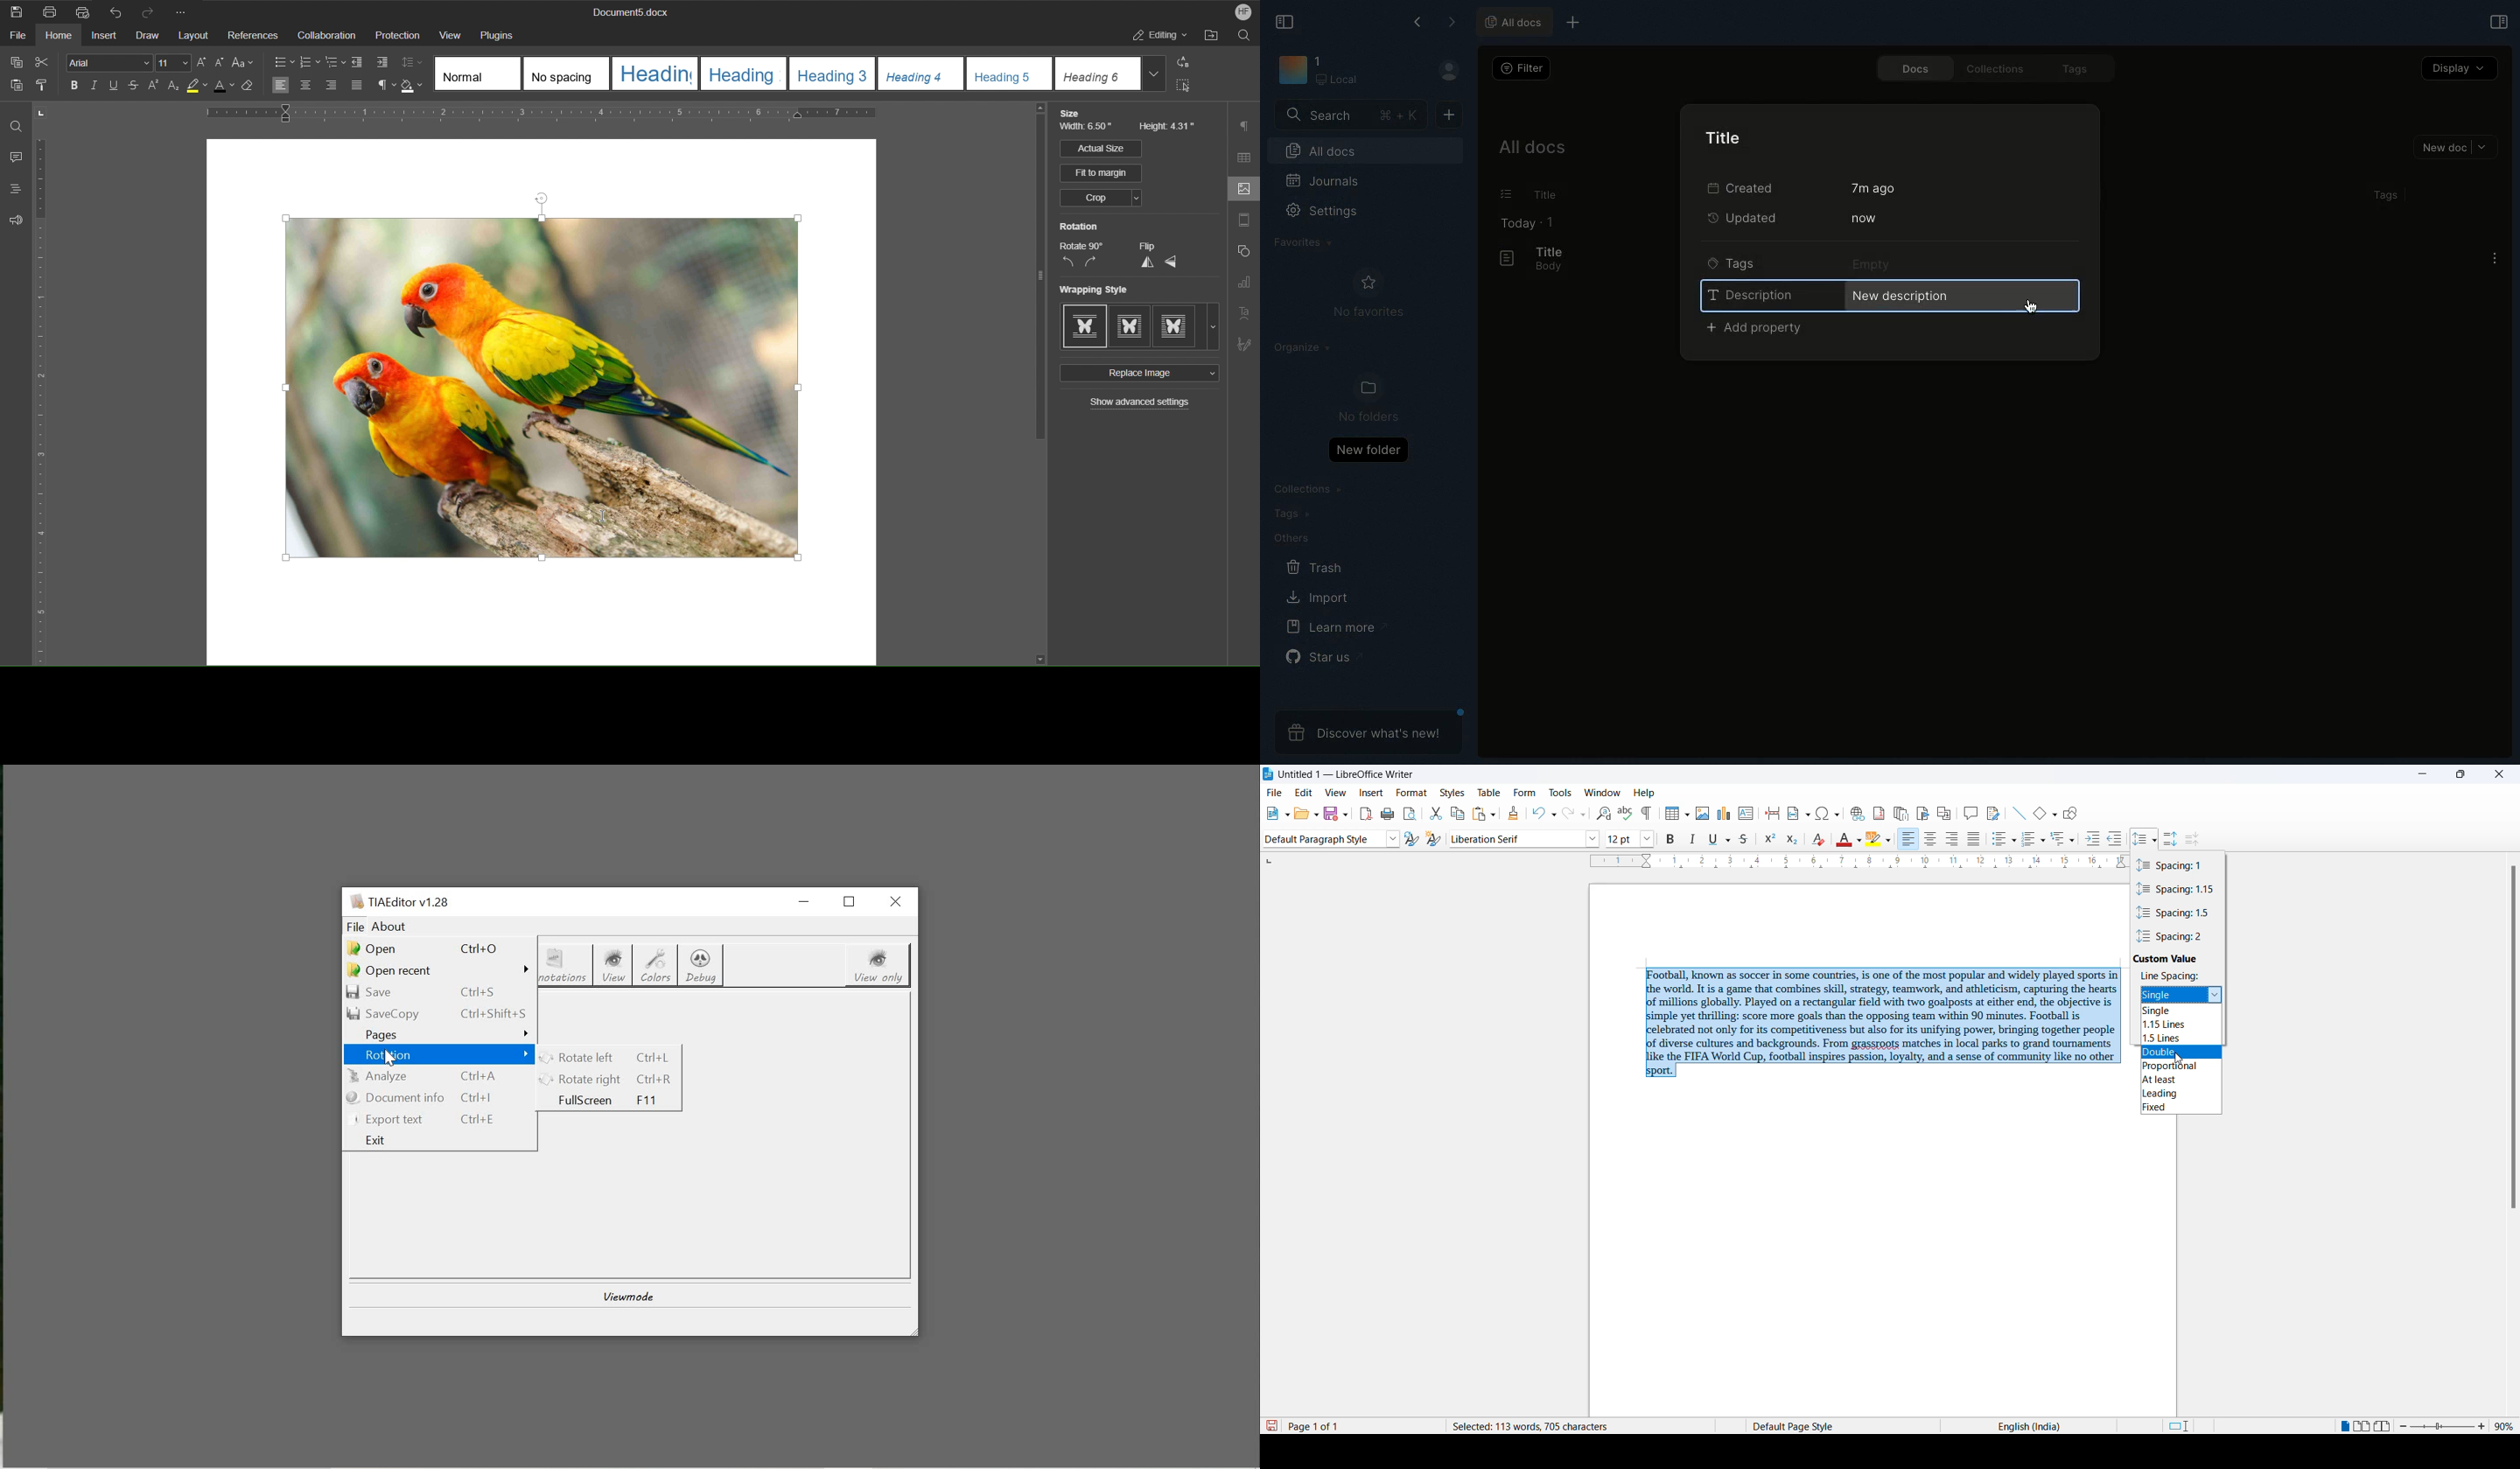 The image size is (2520, 1484). Describe the element at coordinates (60, 37) in the screenshot. I see `Home` at that location.